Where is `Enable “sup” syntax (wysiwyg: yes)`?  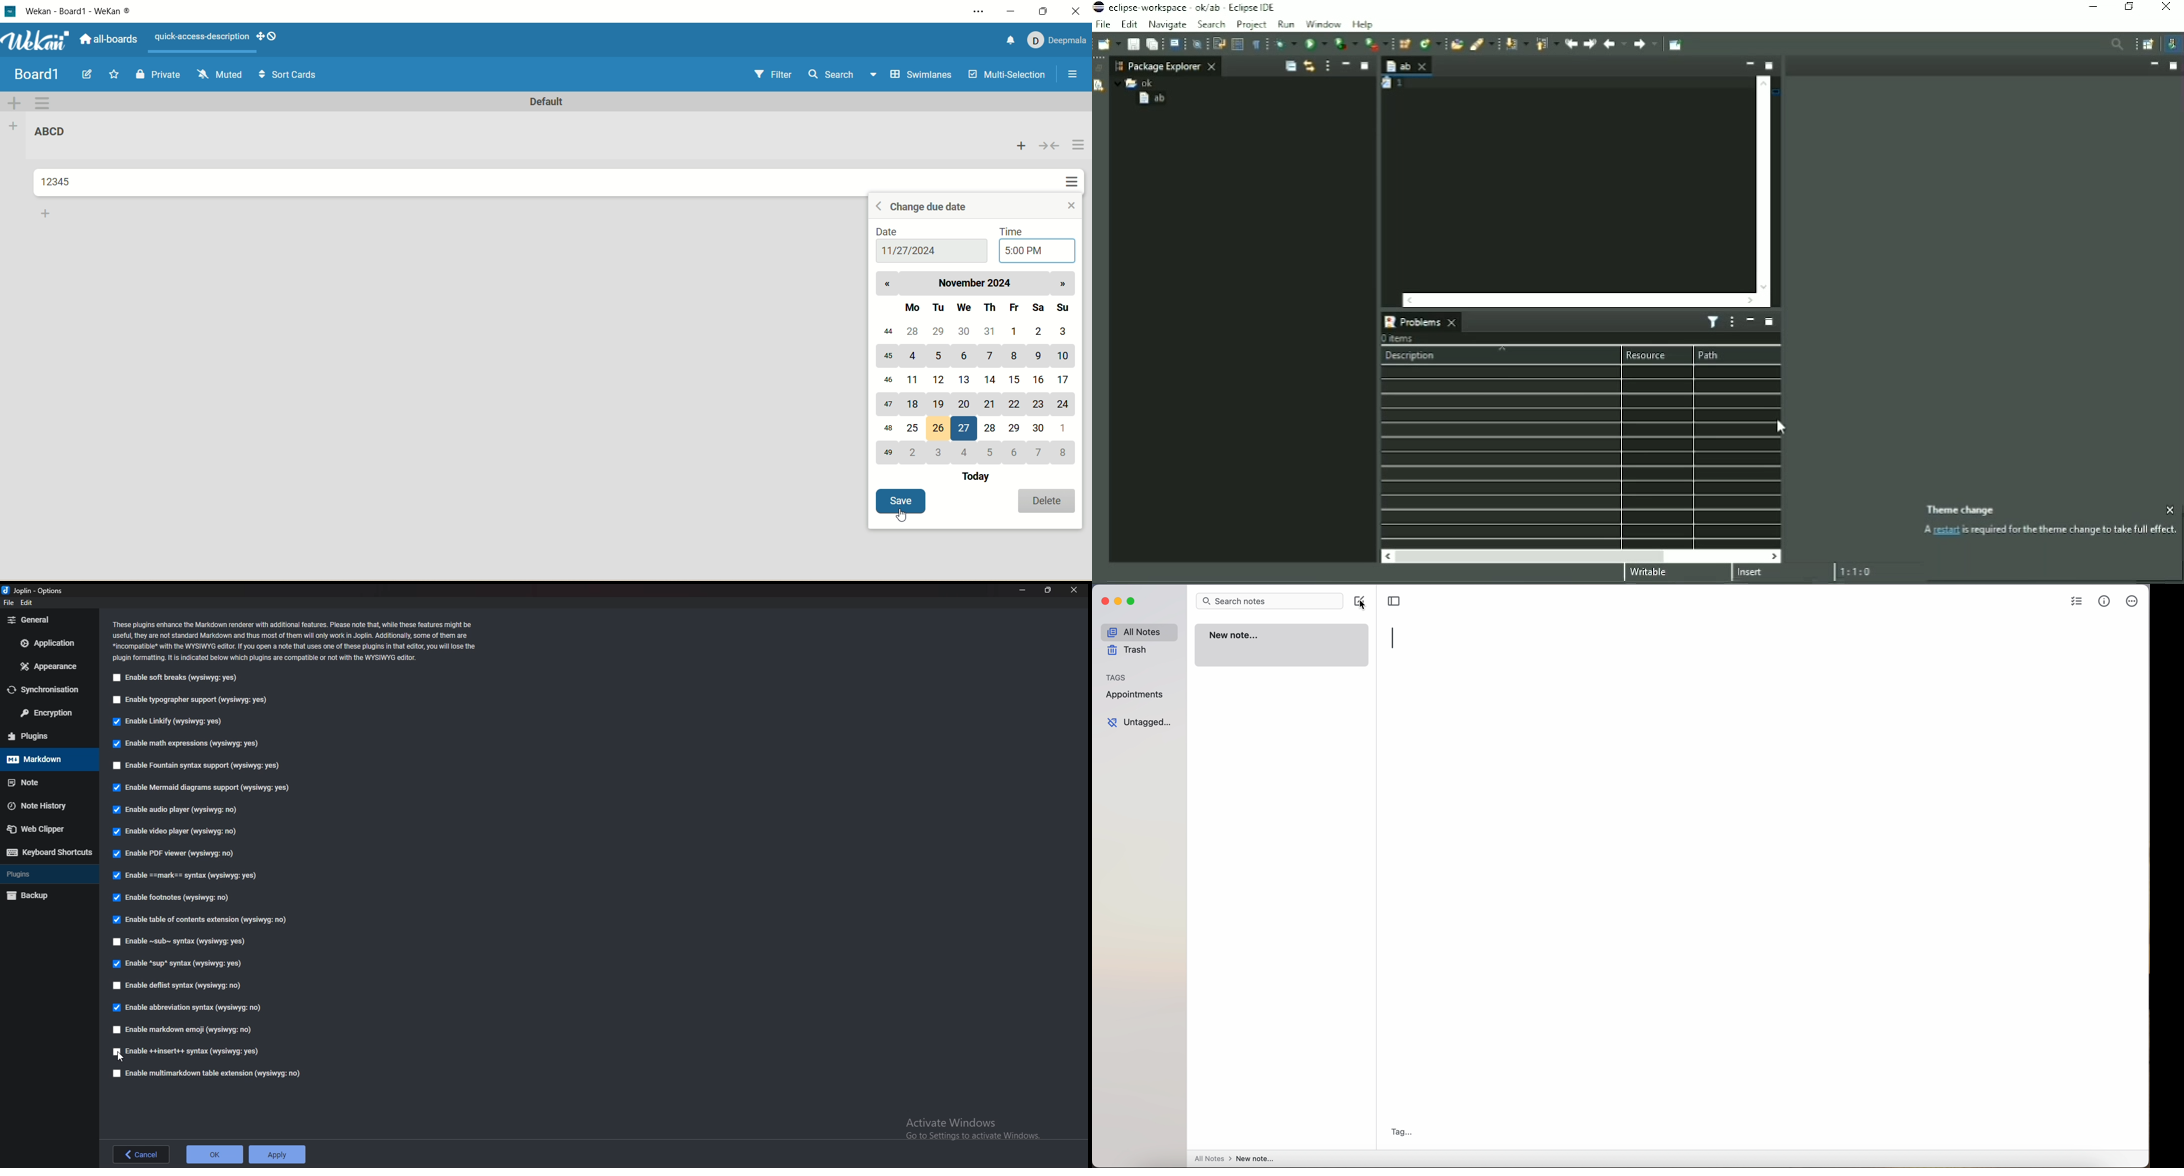
Enable “sup” syntax (wysiwyg: yes) is located at coordinates (178, 963).